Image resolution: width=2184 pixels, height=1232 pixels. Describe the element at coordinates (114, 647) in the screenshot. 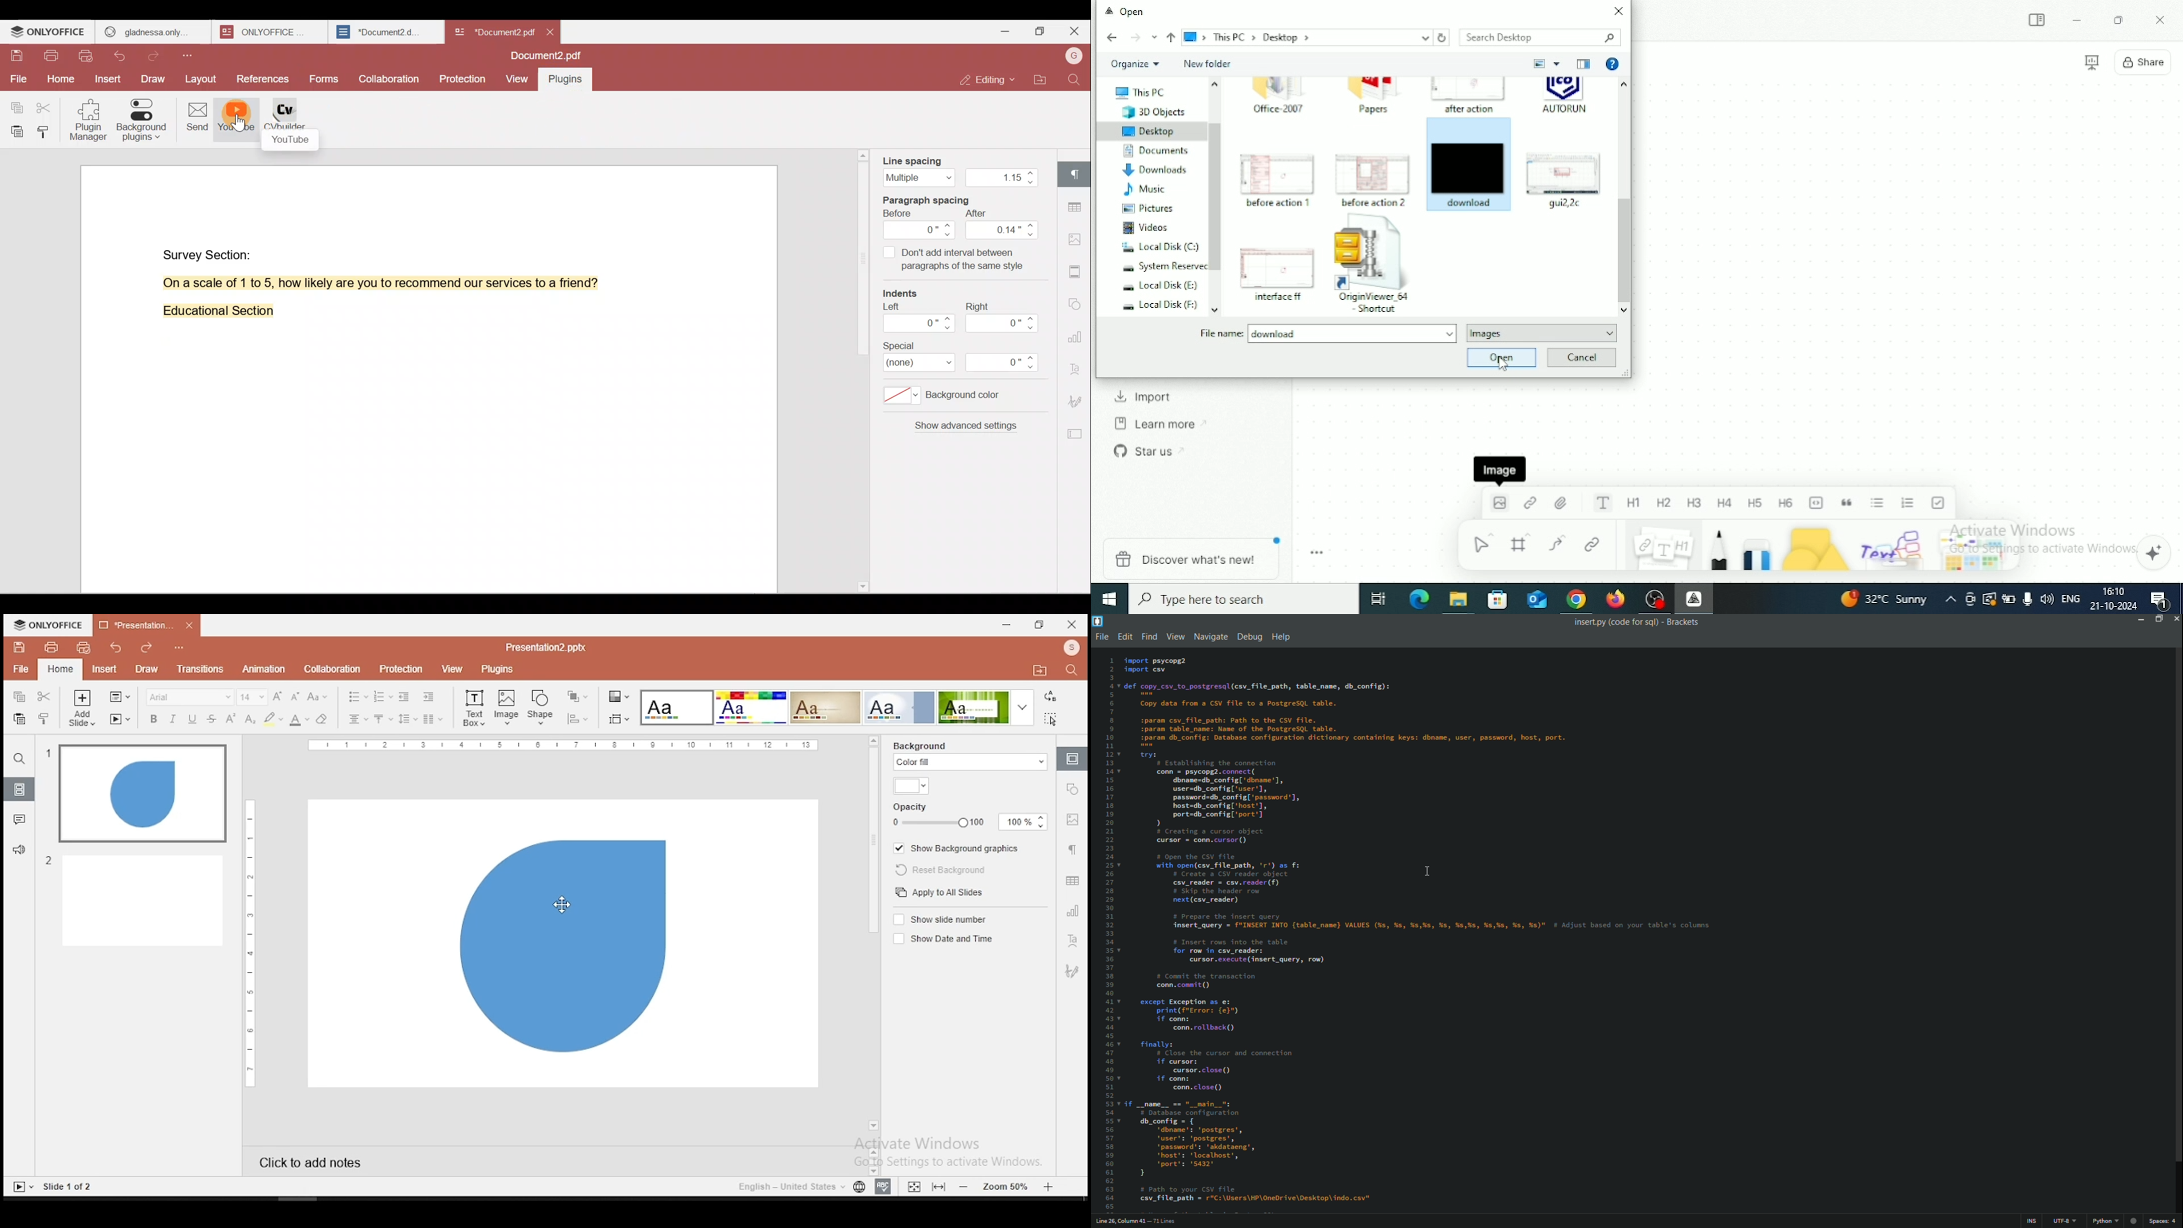

I see `undo` at that location.